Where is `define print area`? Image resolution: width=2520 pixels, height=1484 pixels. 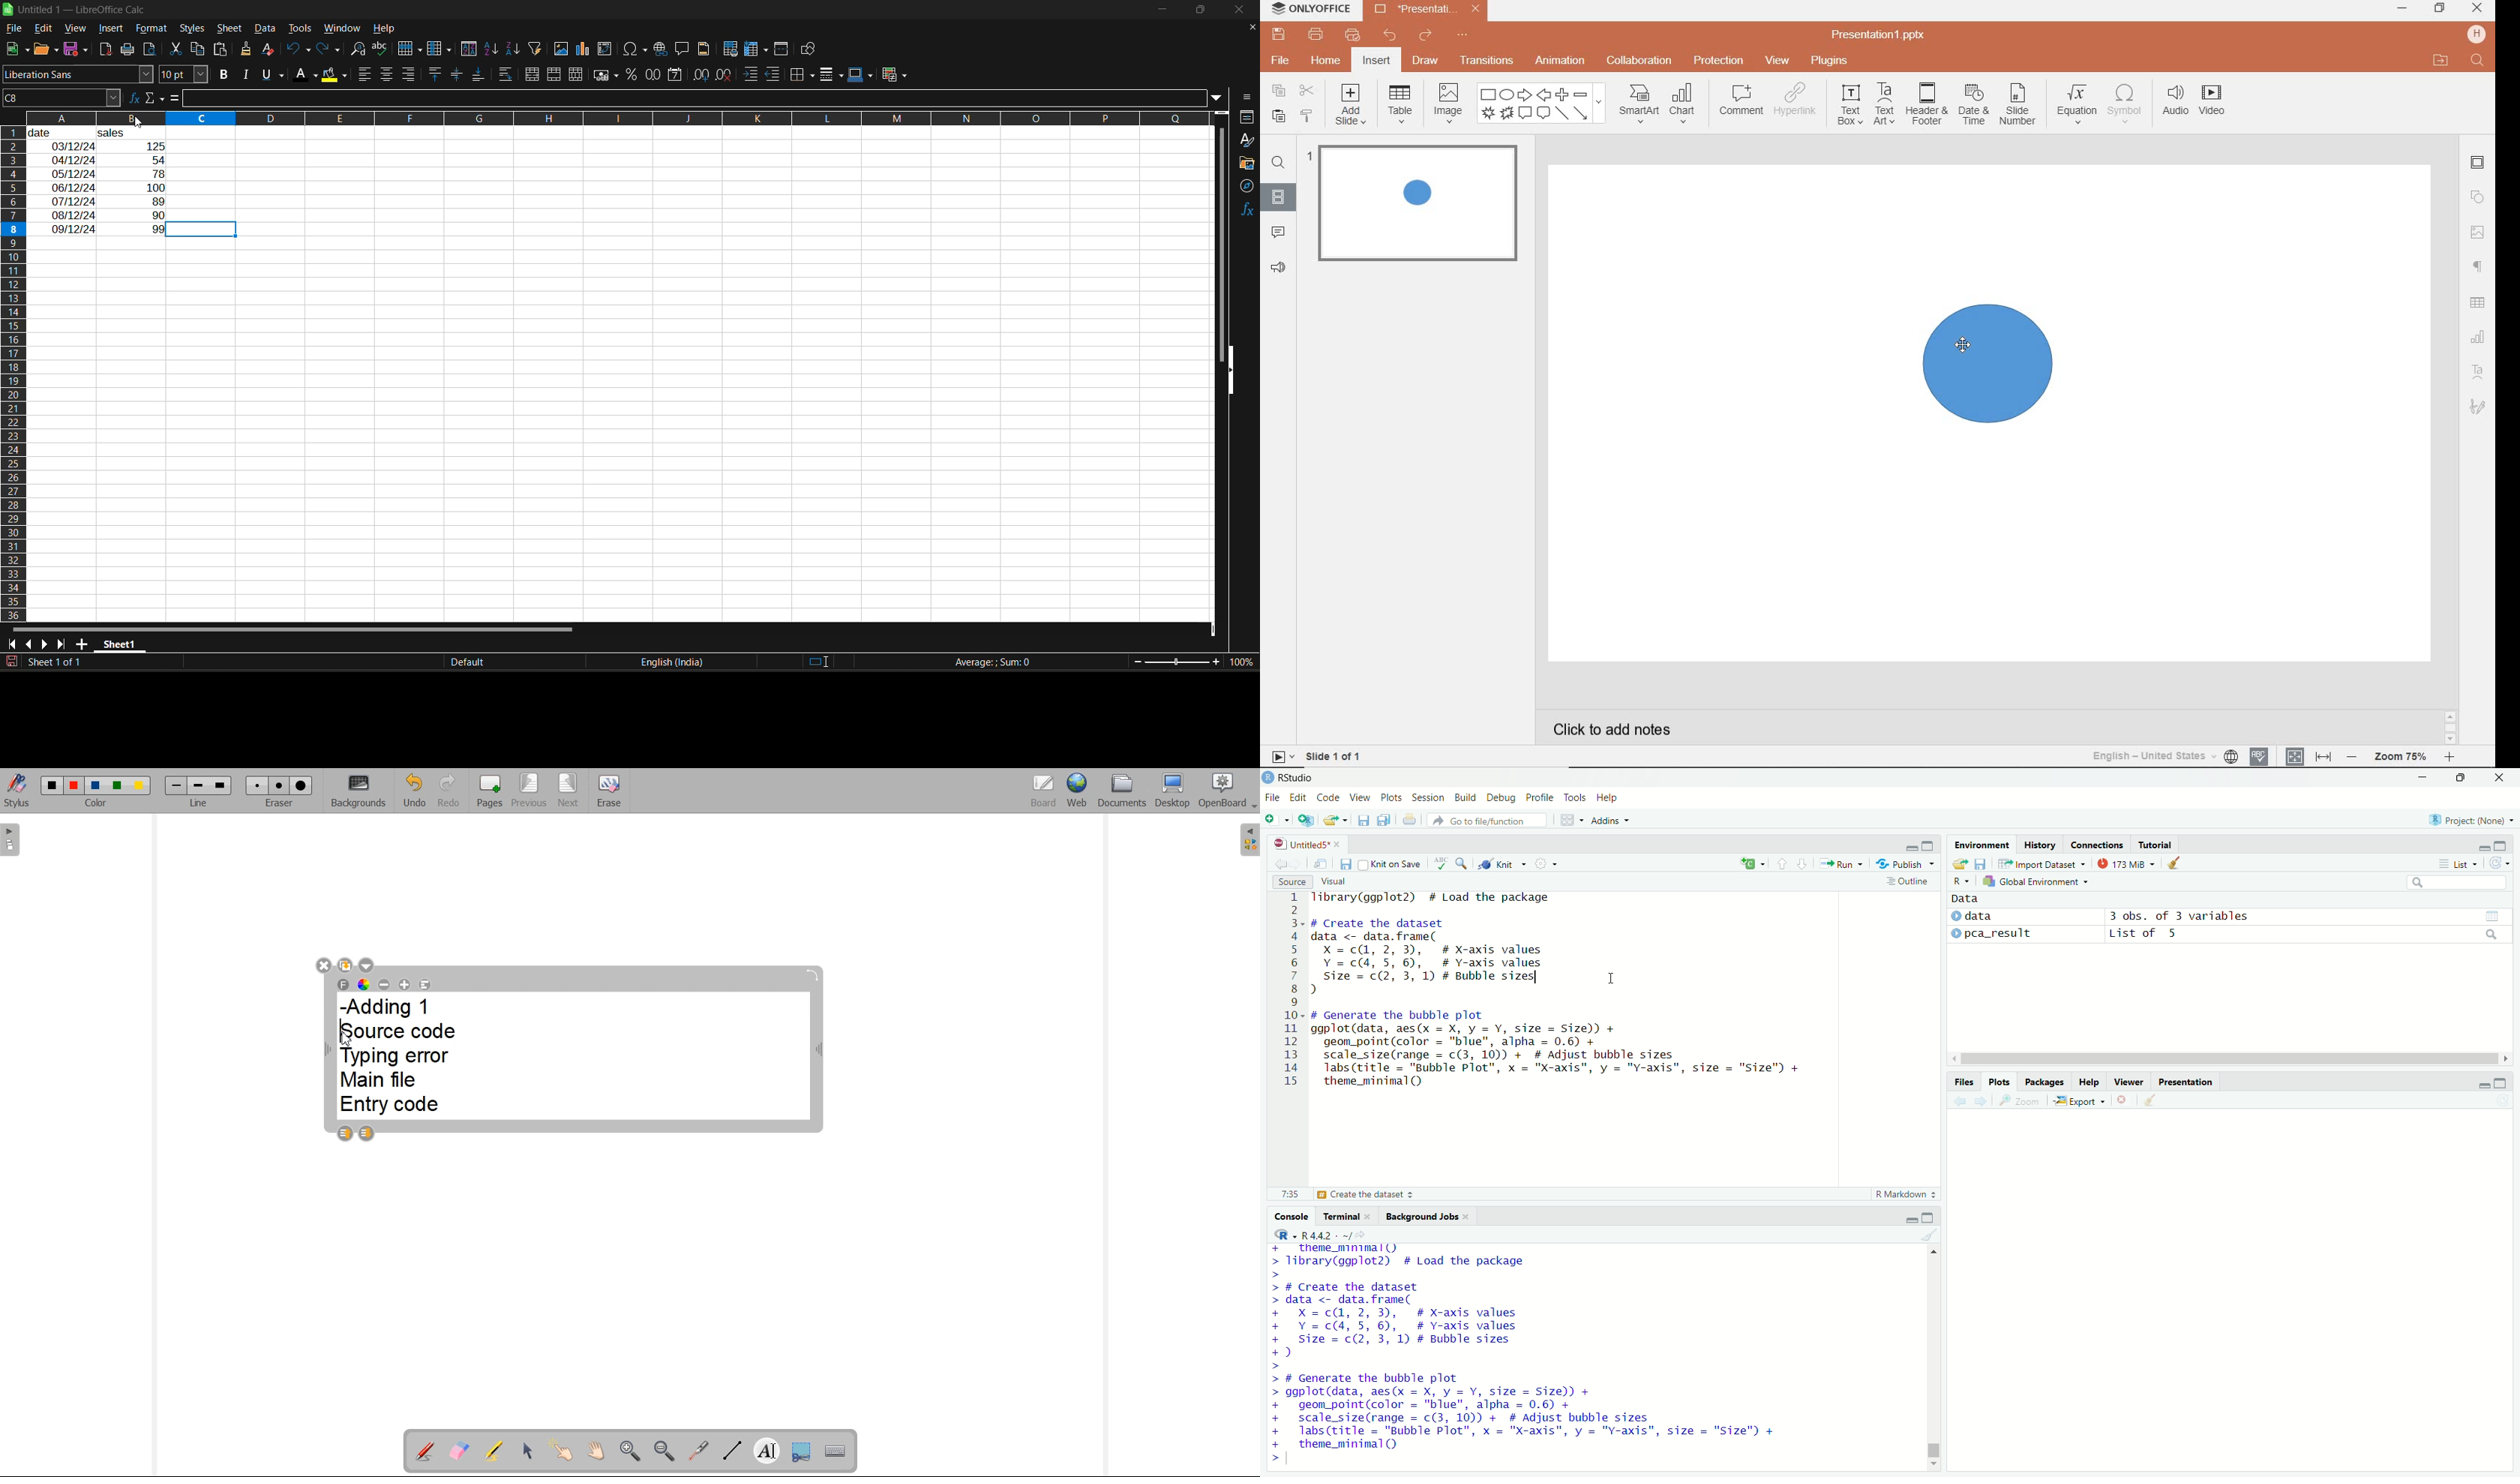
define print area is located at coordinates (733, 50).